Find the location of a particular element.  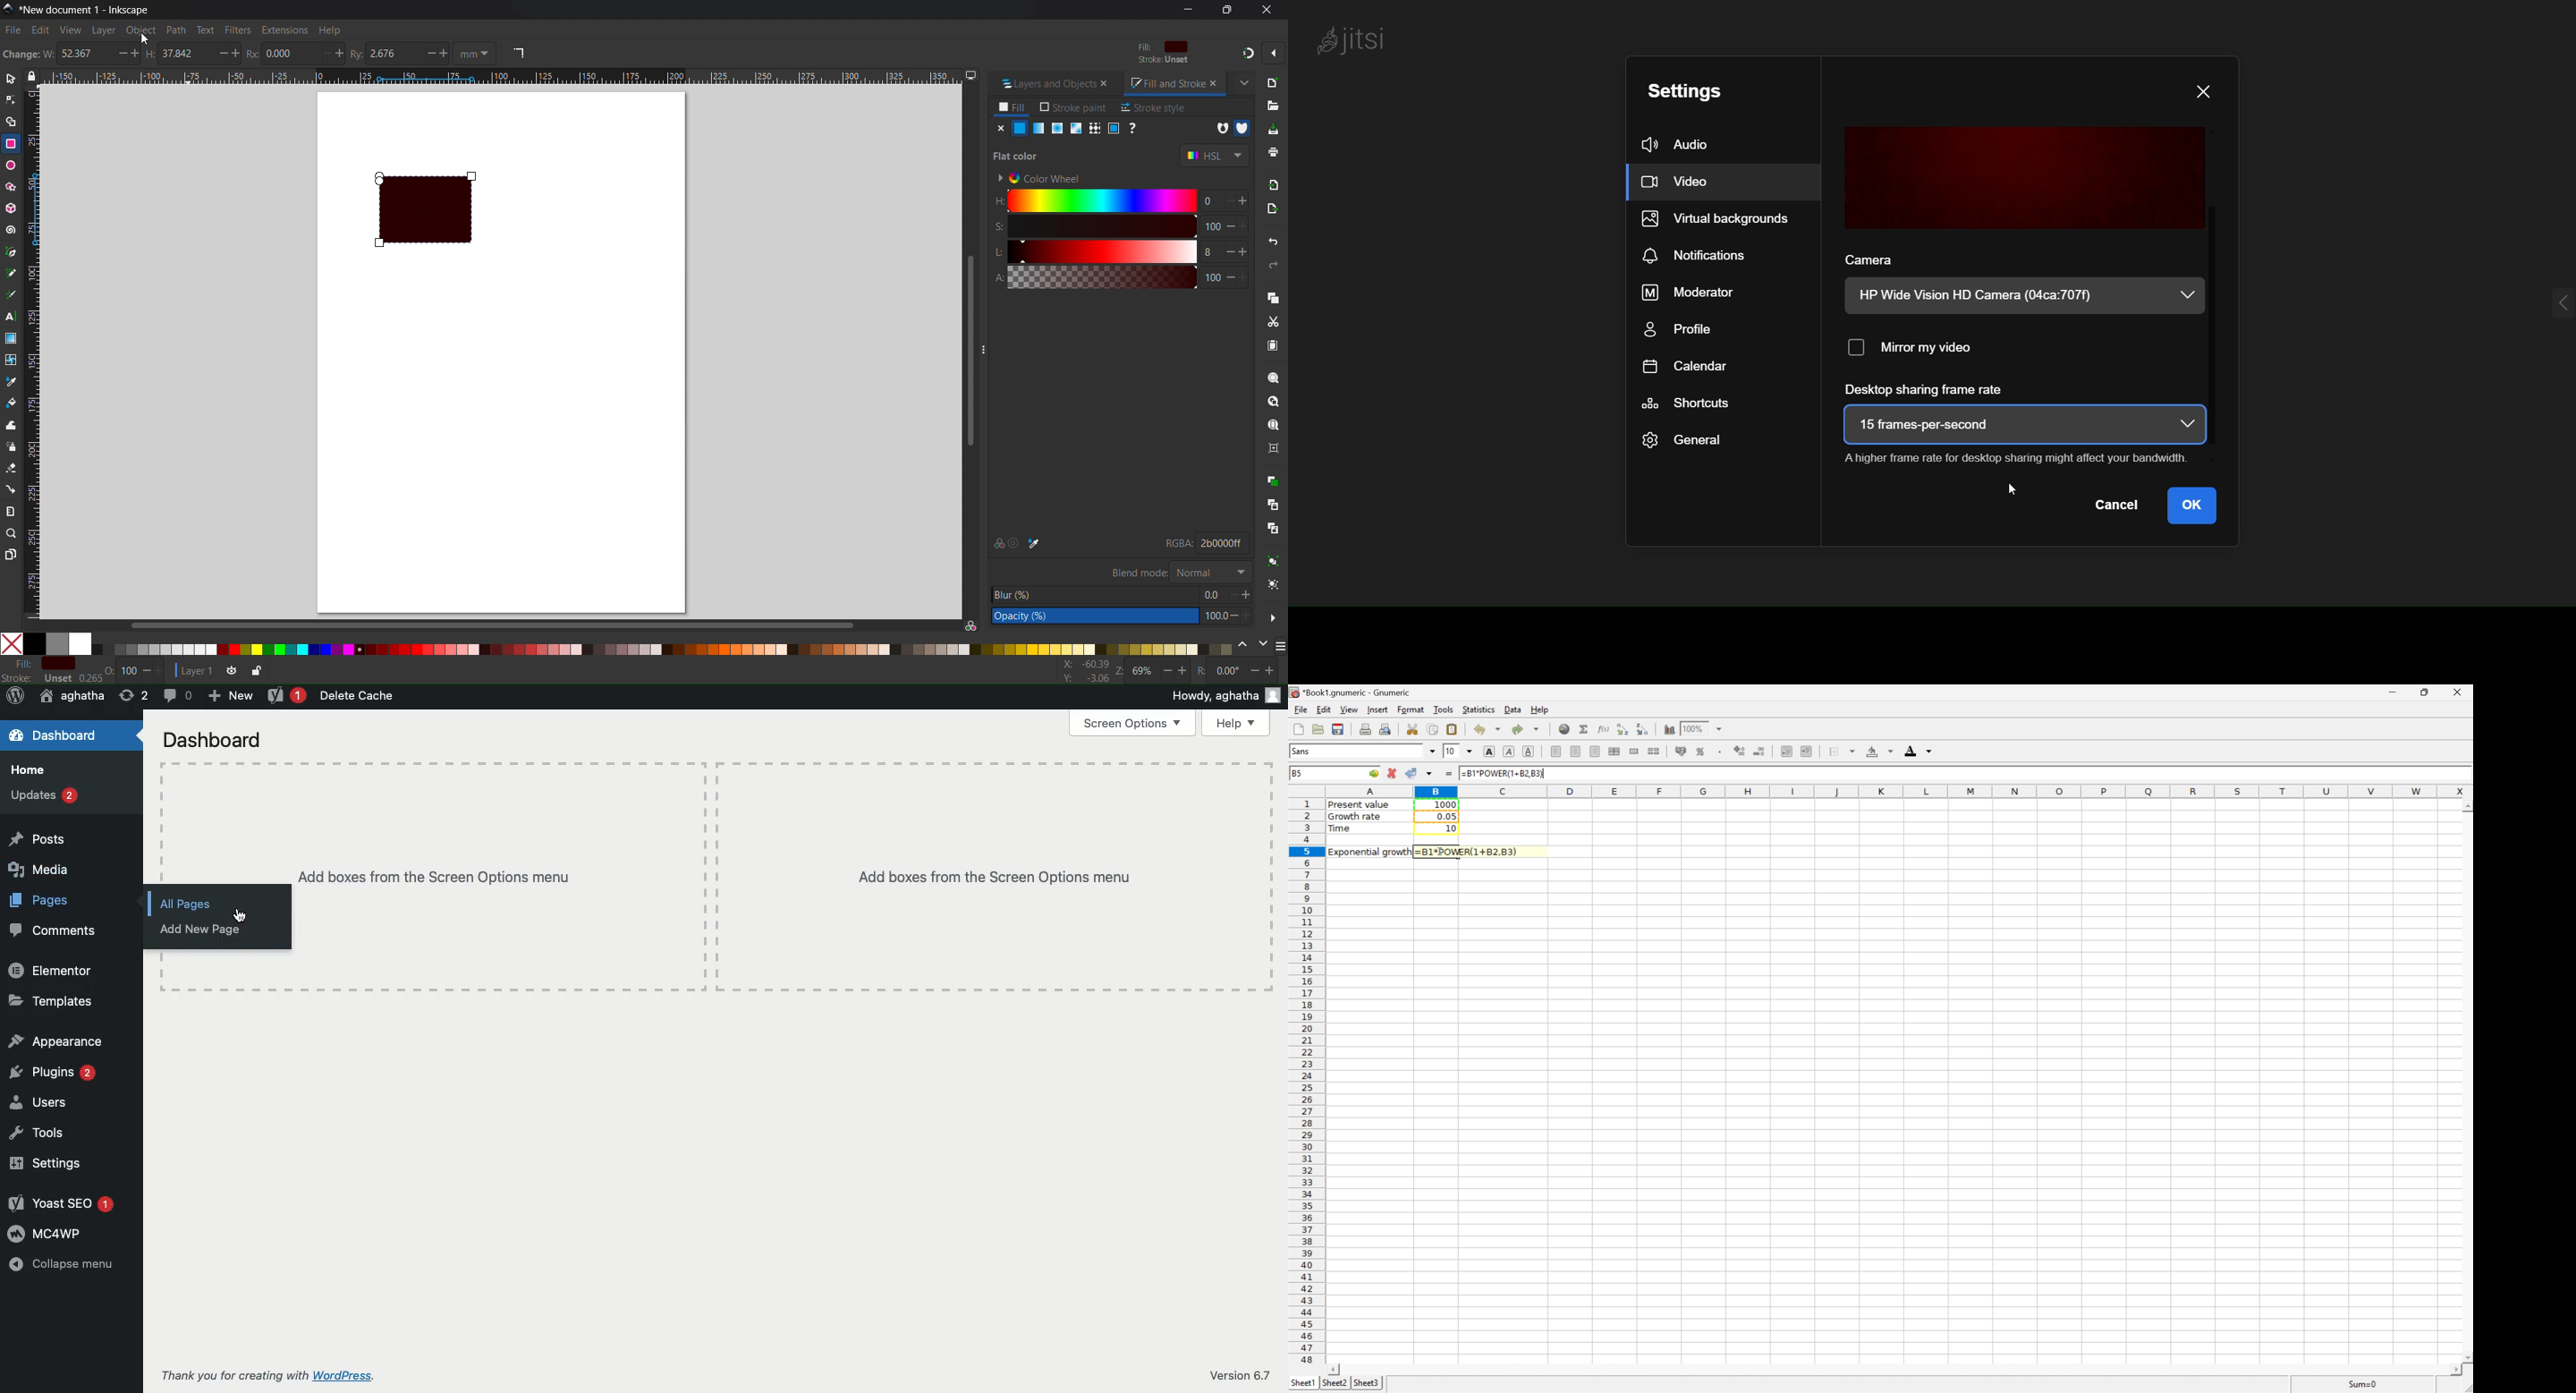

Thank you for creating with wordpress is located at coordinates (277, 1376).